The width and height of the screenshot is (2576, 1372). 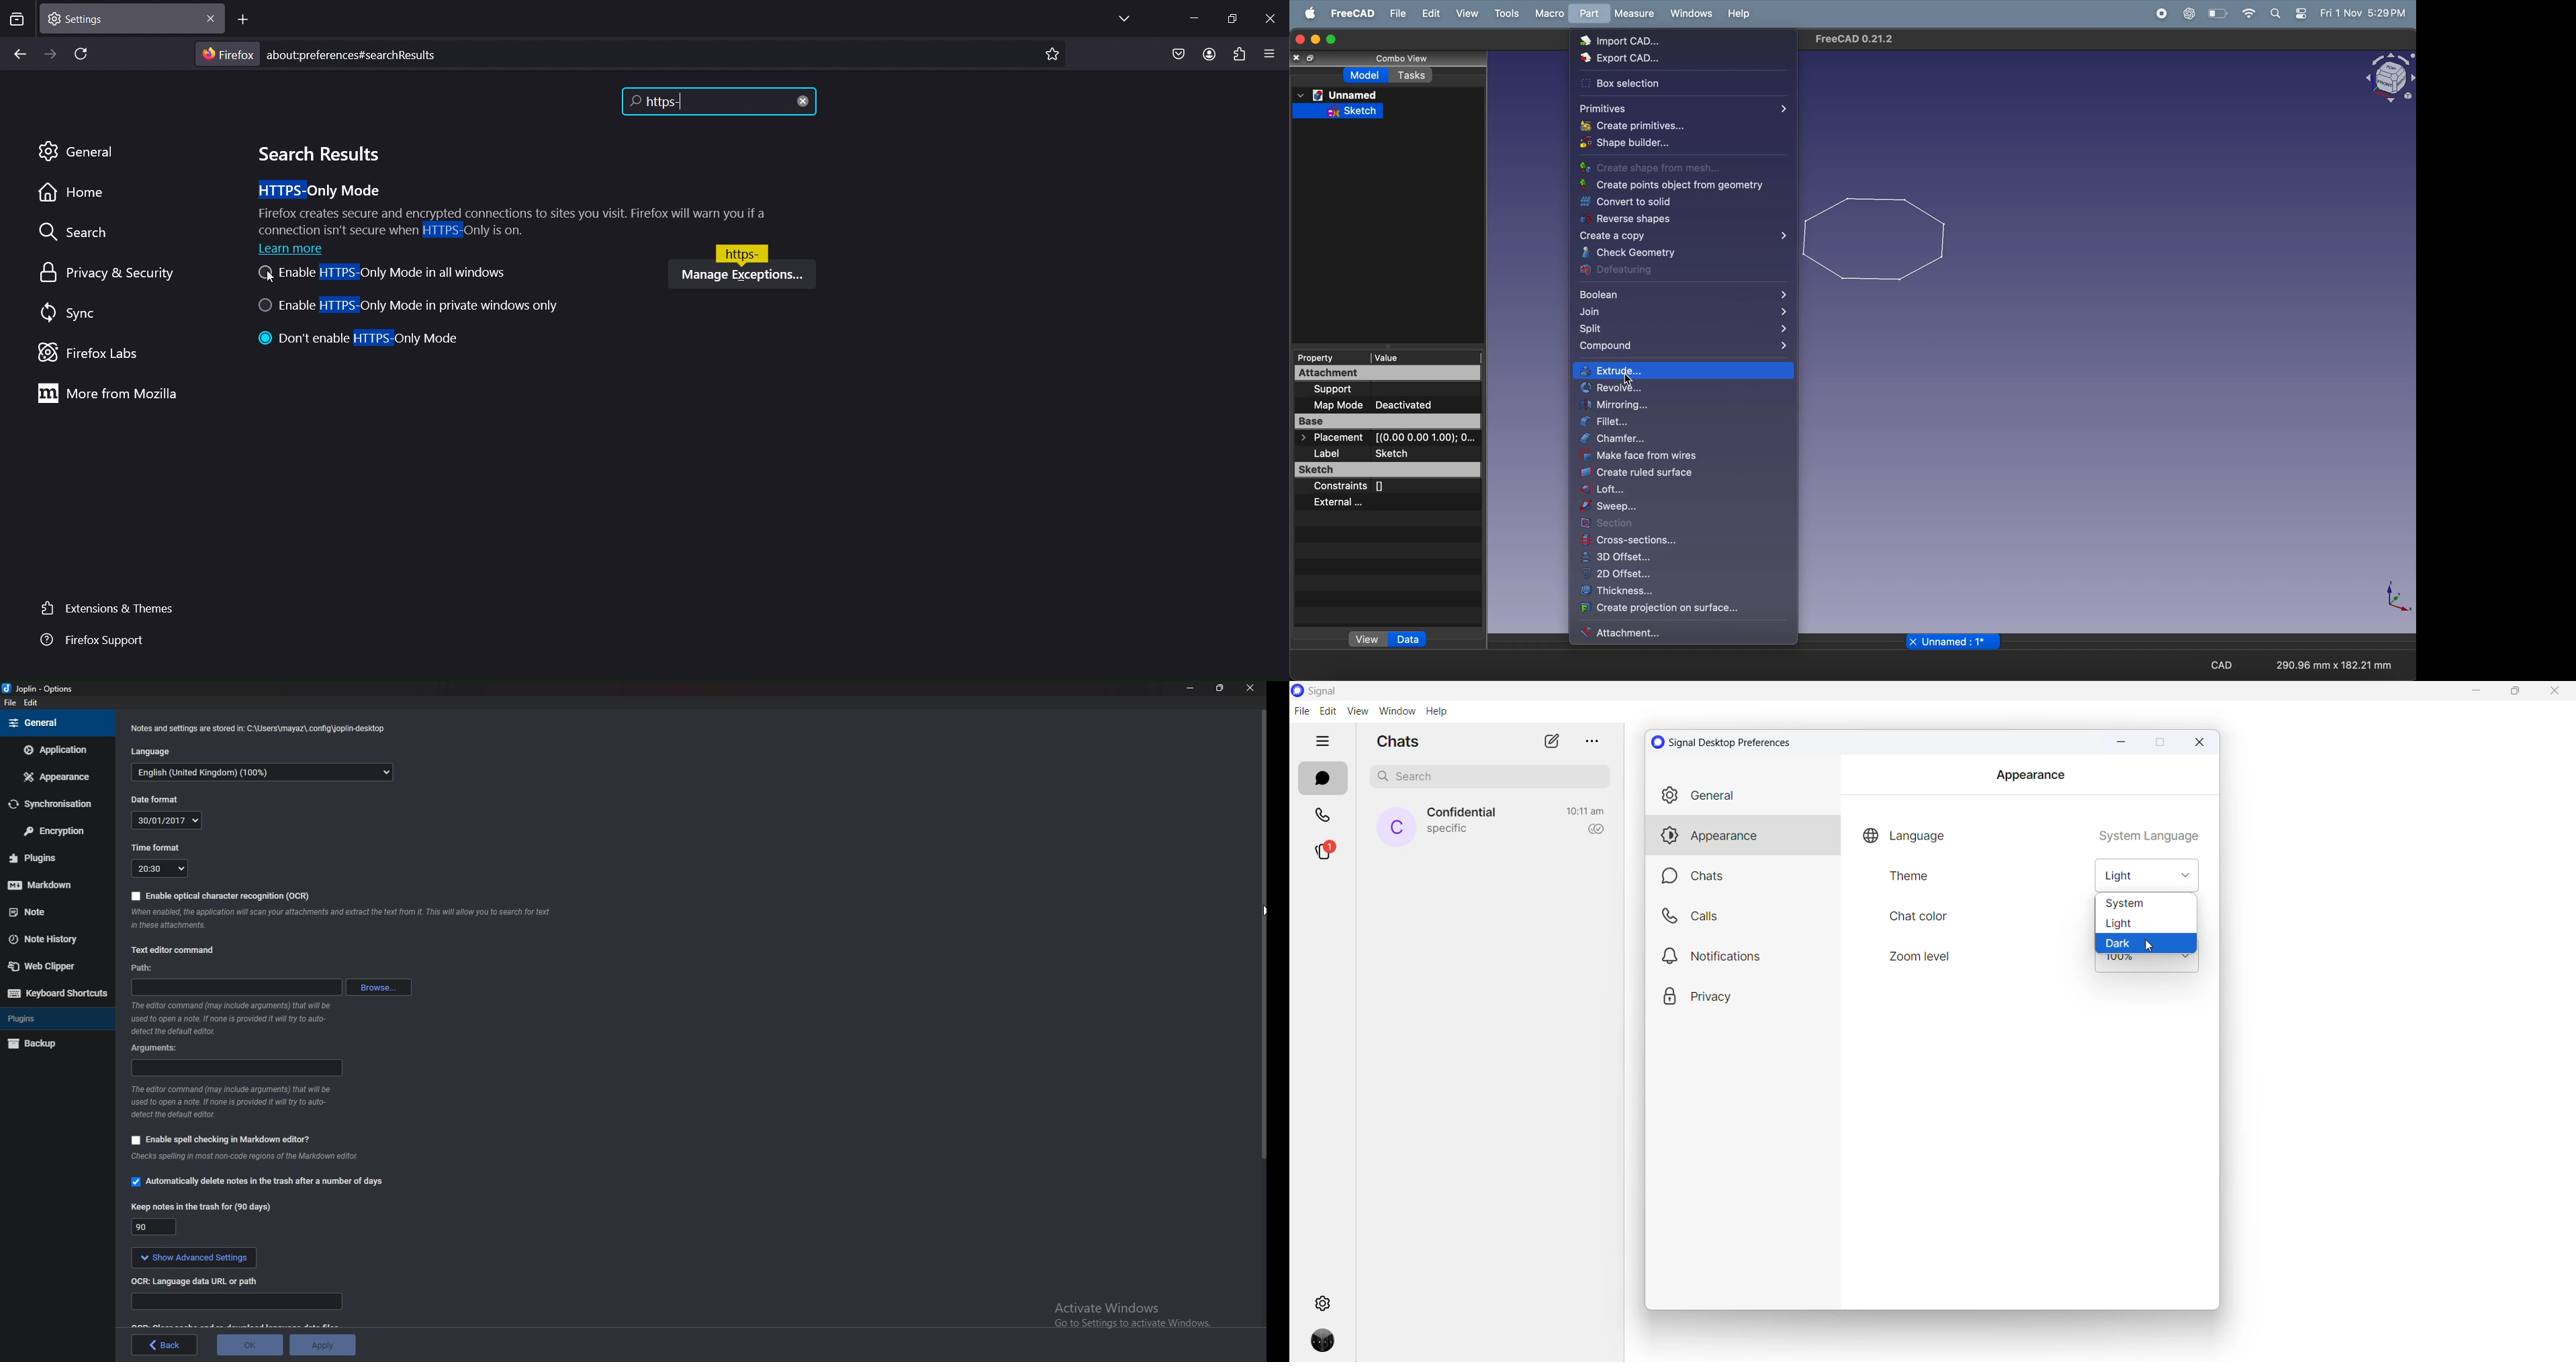 What do you see at coordinates (1679, 610) in the screenshot?
I see `create projection on surface` at bounding box center [1679, 610].